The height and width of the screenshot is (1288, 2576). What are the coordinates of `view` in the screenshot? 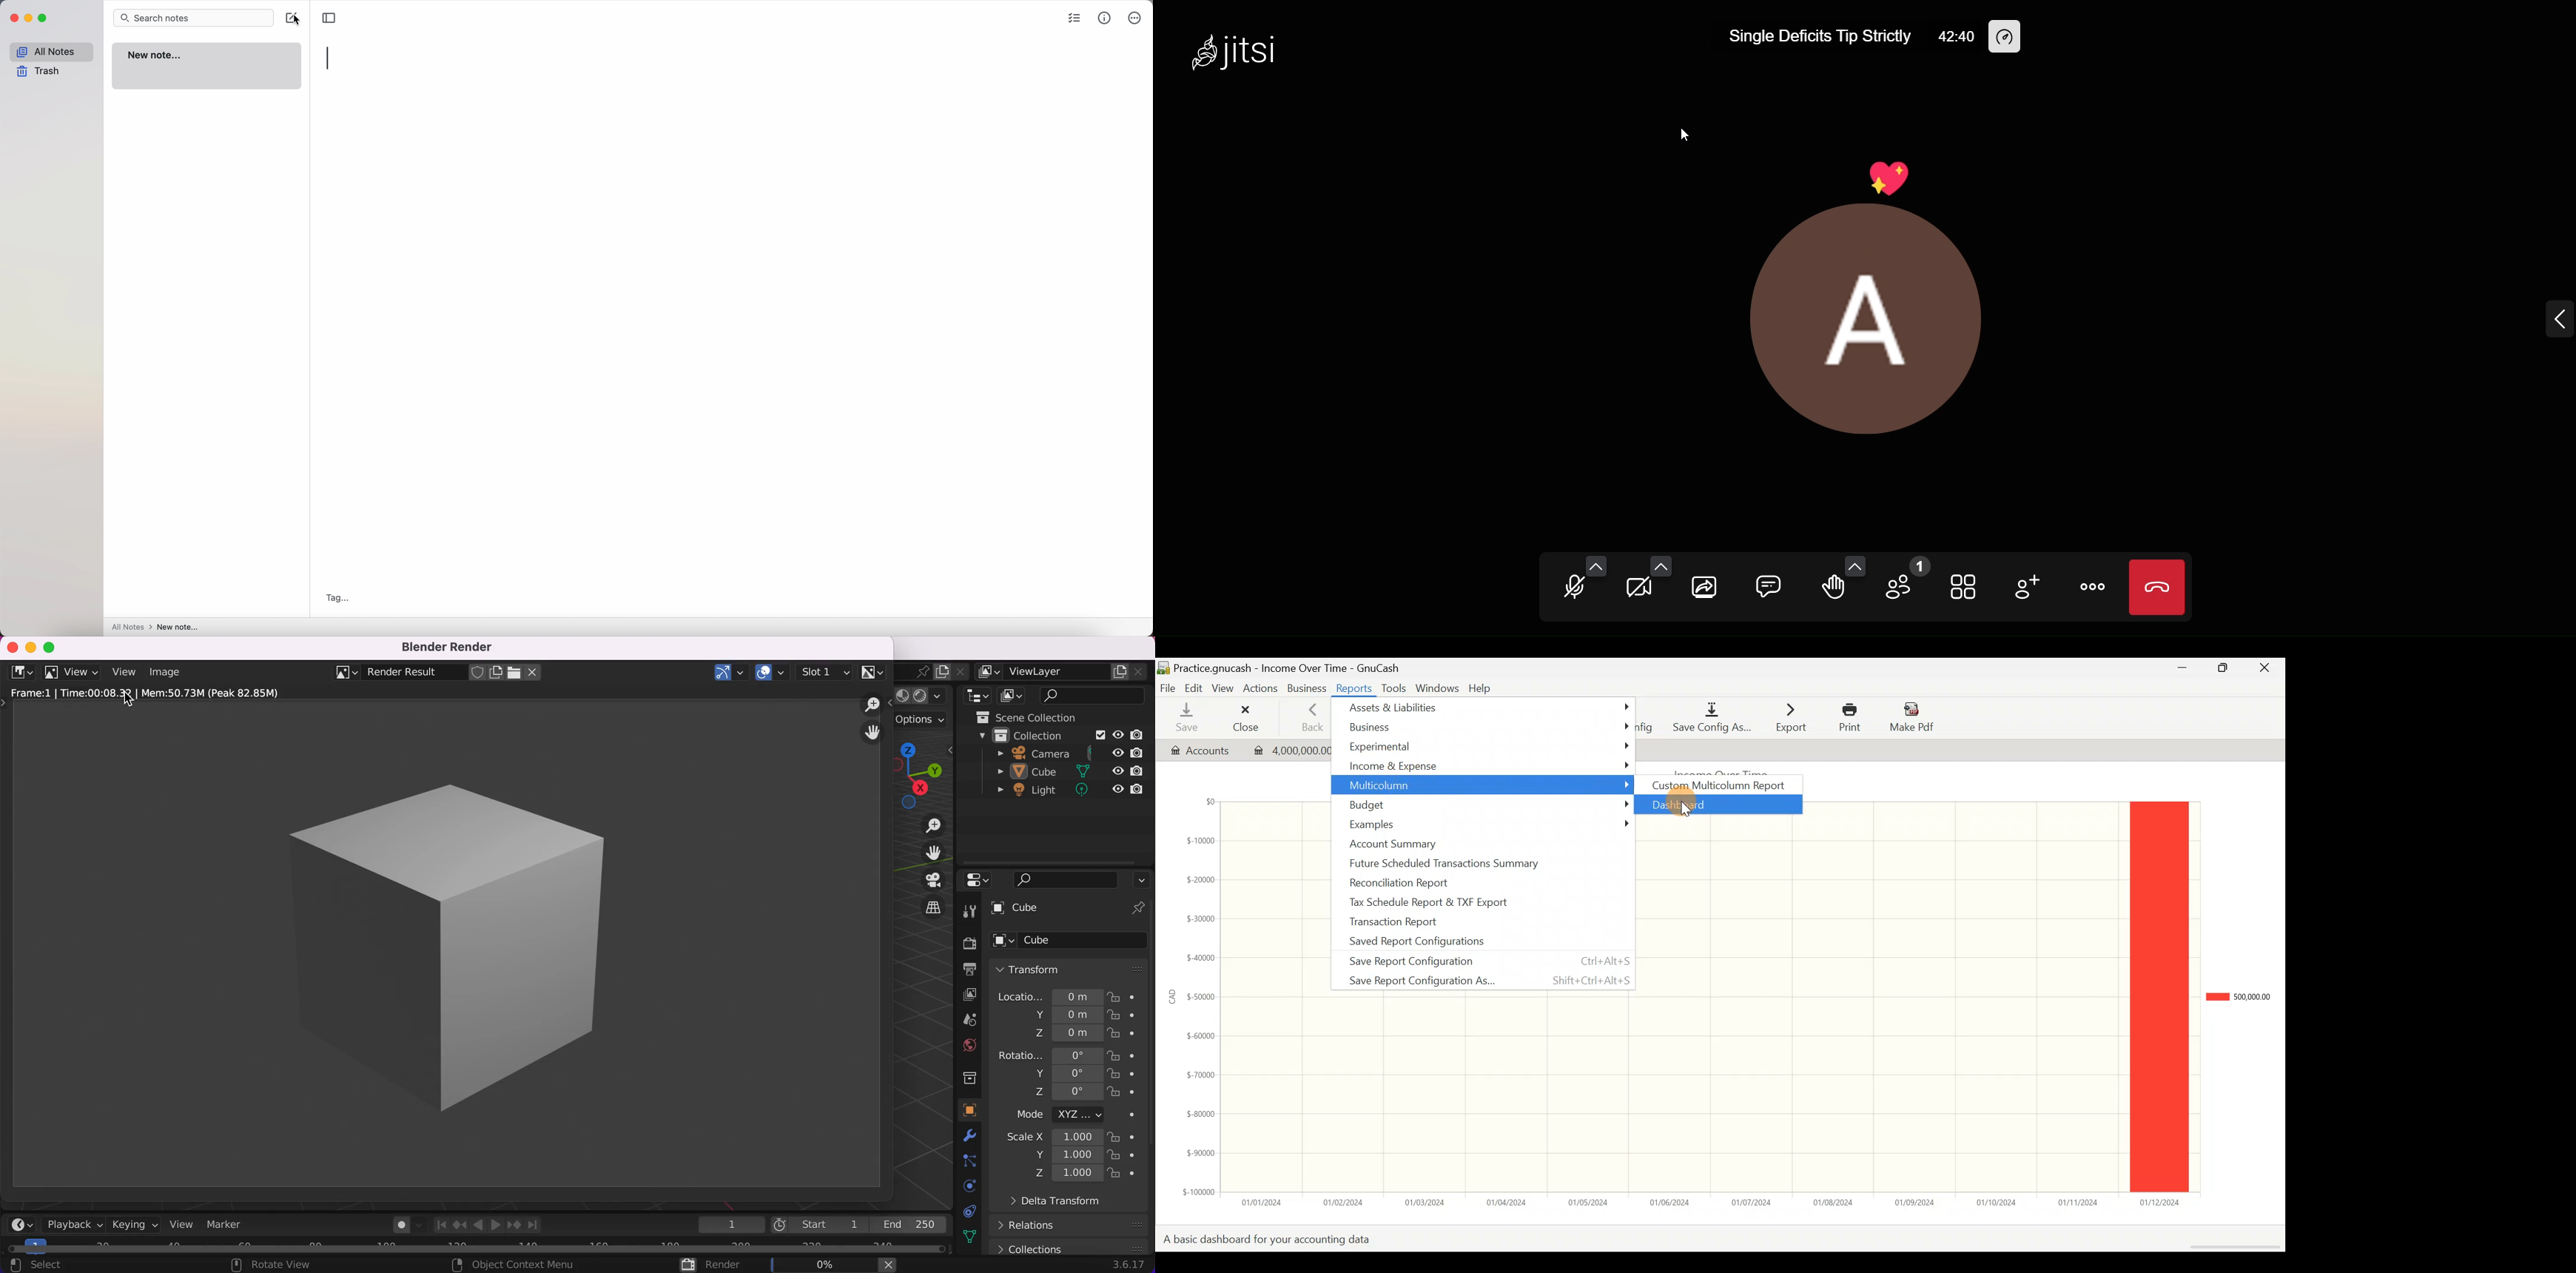 It's located at (182, 1223).